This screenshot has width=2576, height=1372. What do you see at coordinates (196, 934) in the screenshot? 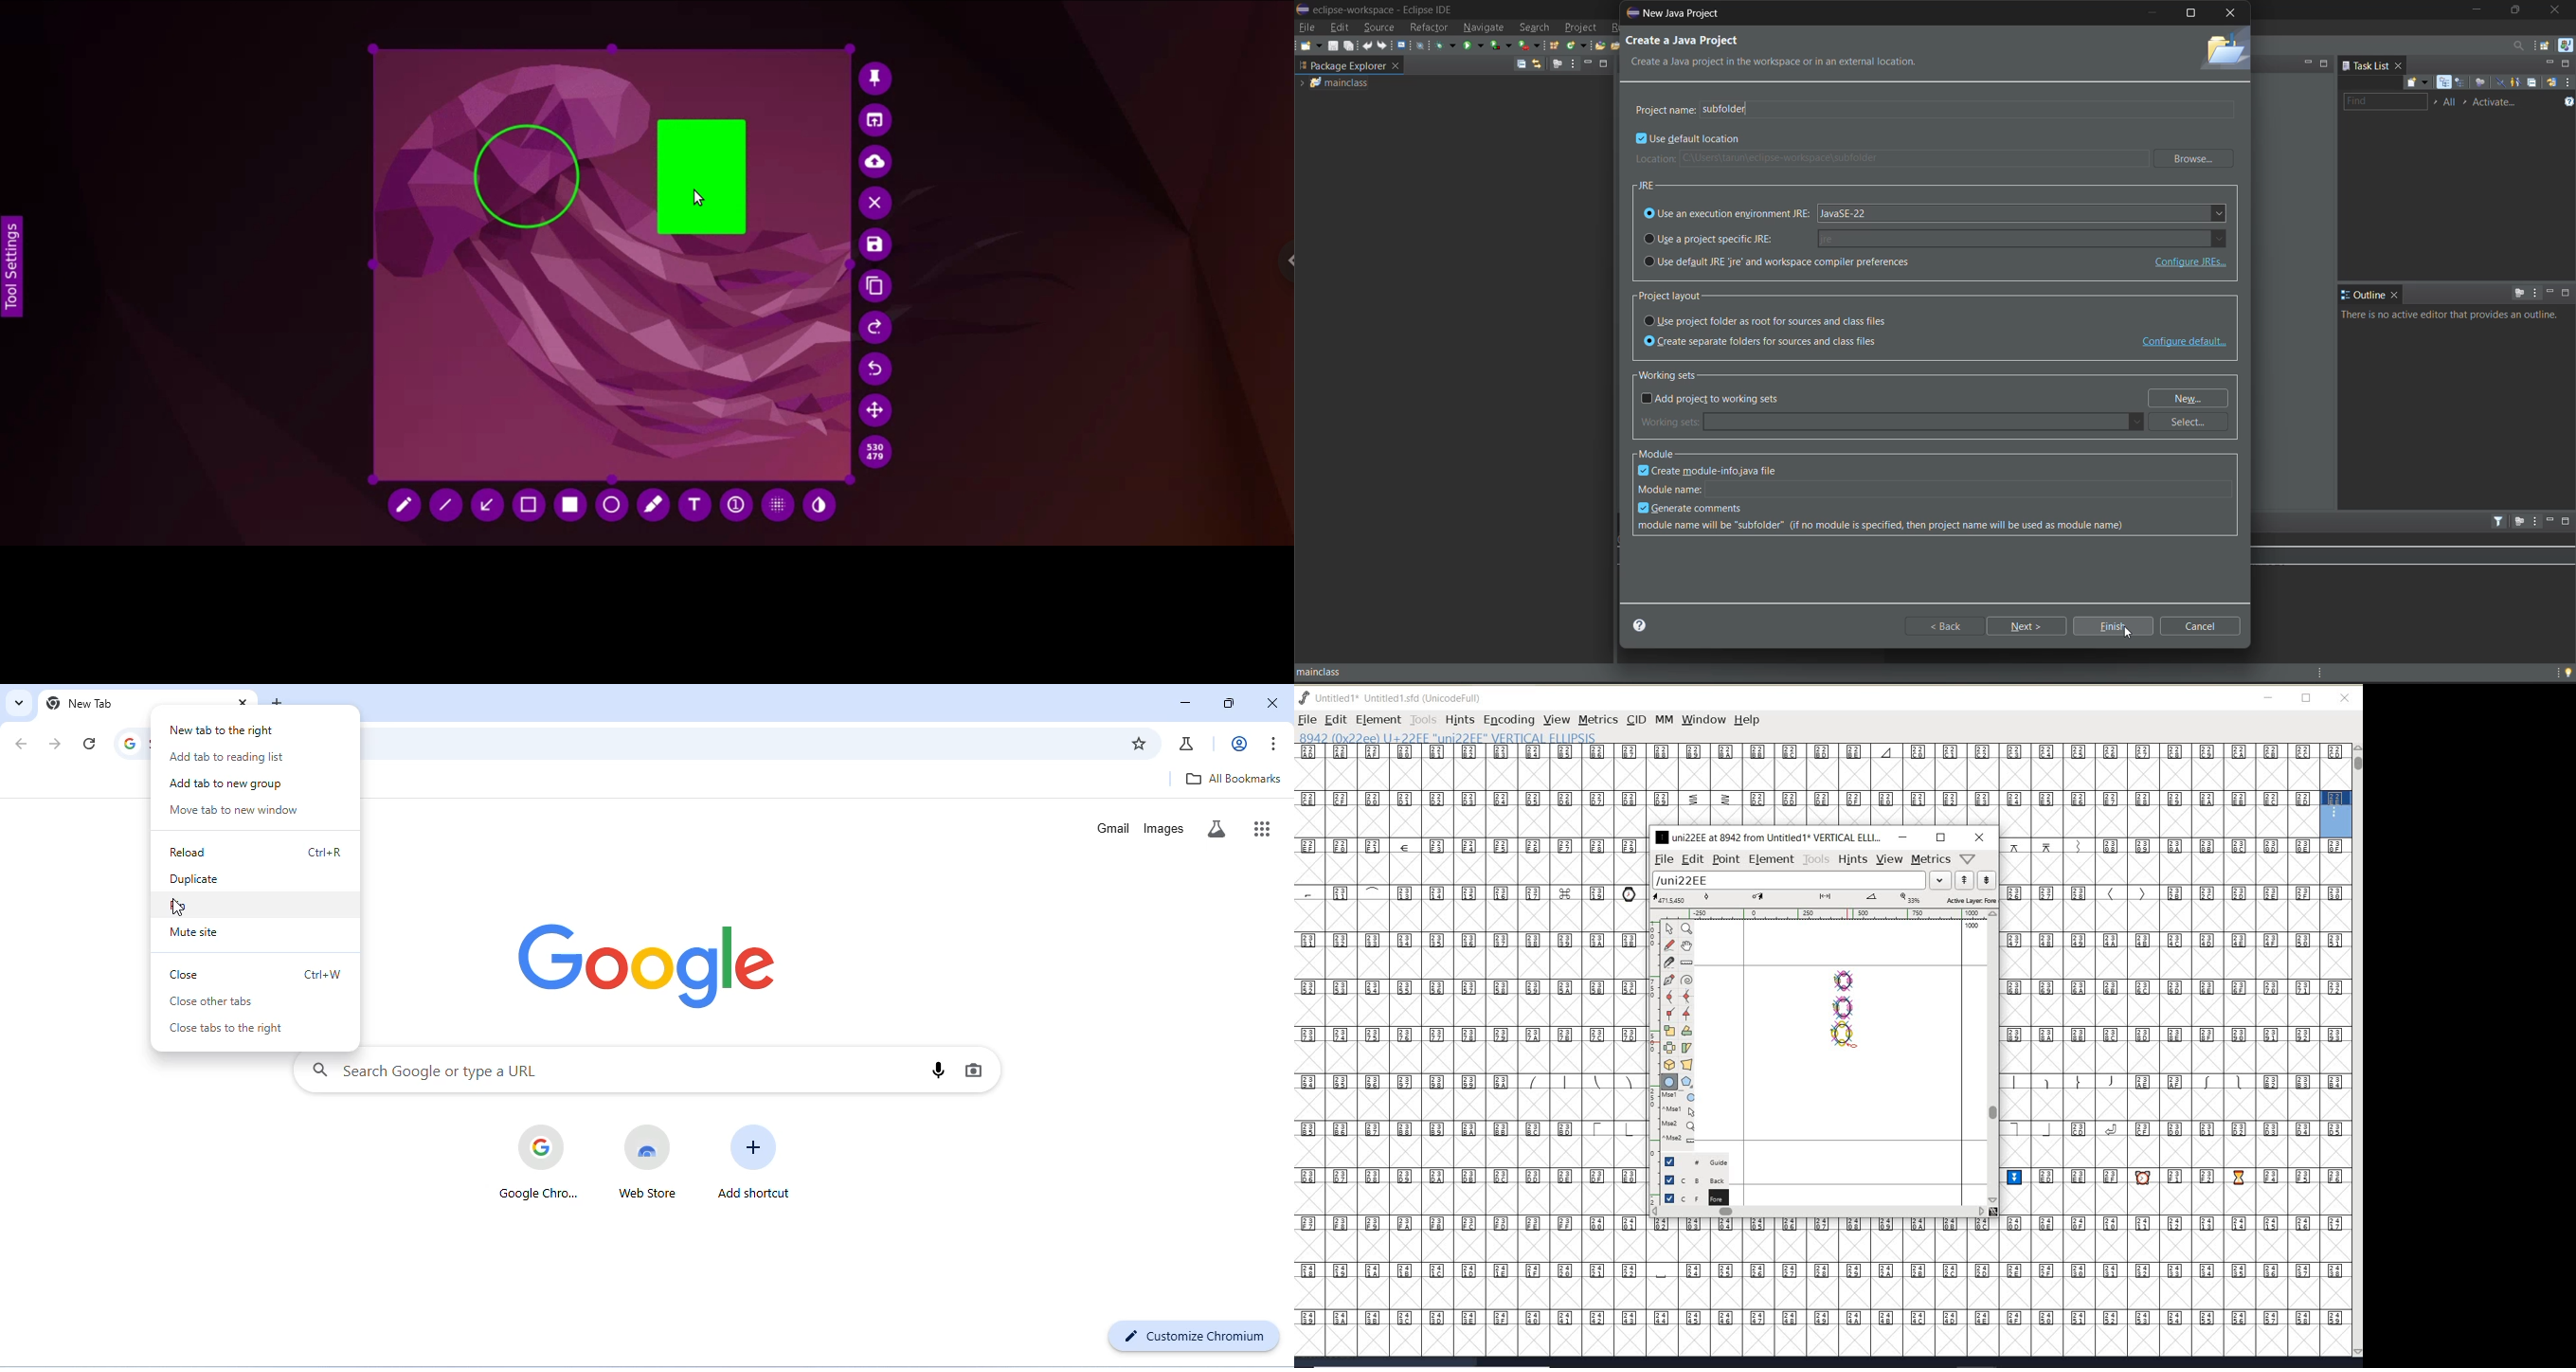
I see `mute site` at bounding box center [196, 934].